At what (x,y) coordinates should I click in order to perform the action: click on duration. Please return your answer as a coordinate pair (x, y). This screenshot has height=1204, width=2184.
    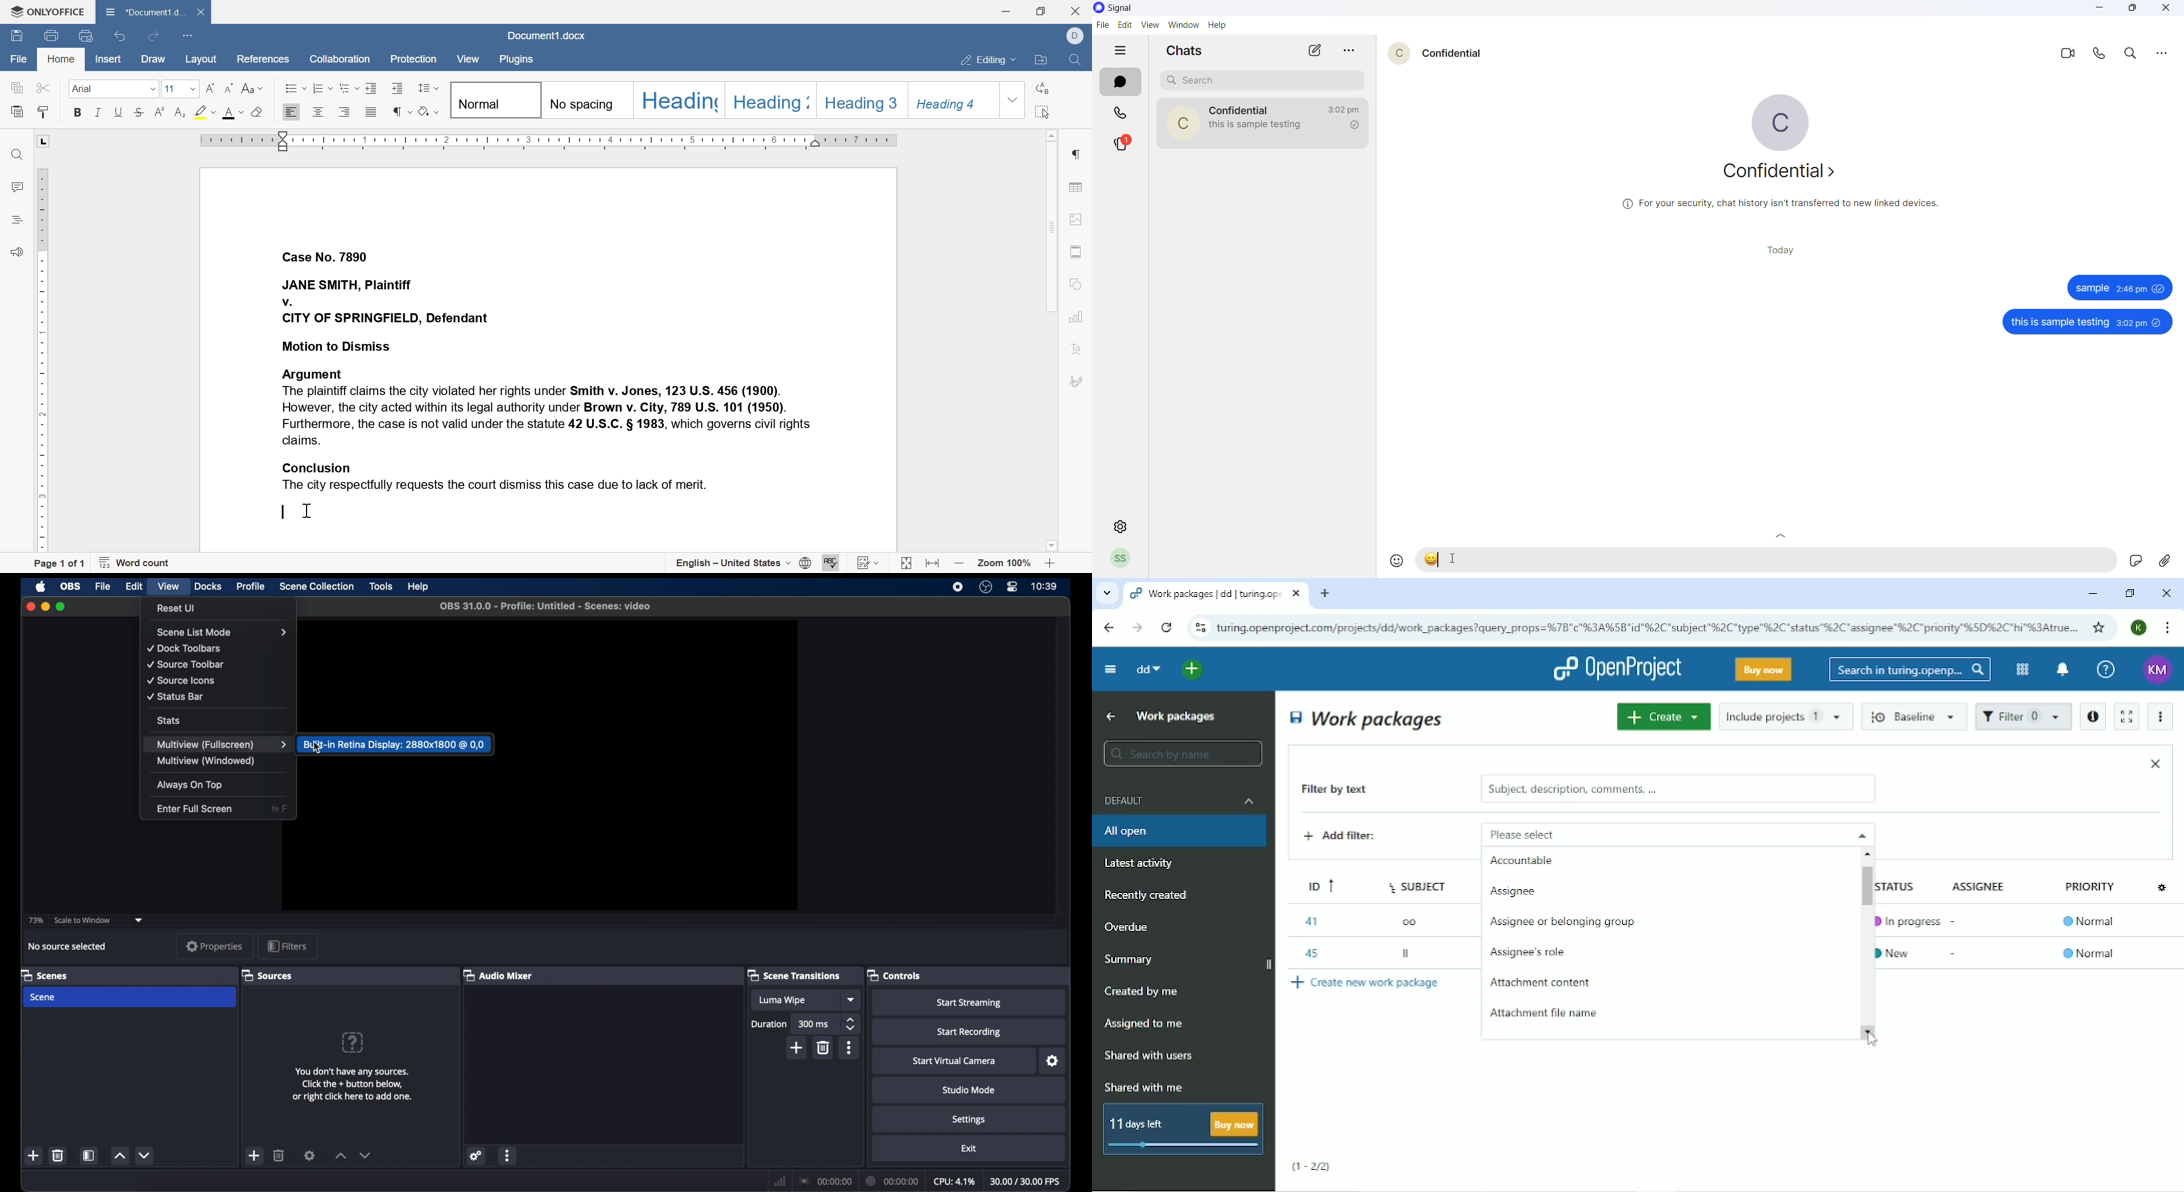
    Looking at the image, I should click on (769, 1024).